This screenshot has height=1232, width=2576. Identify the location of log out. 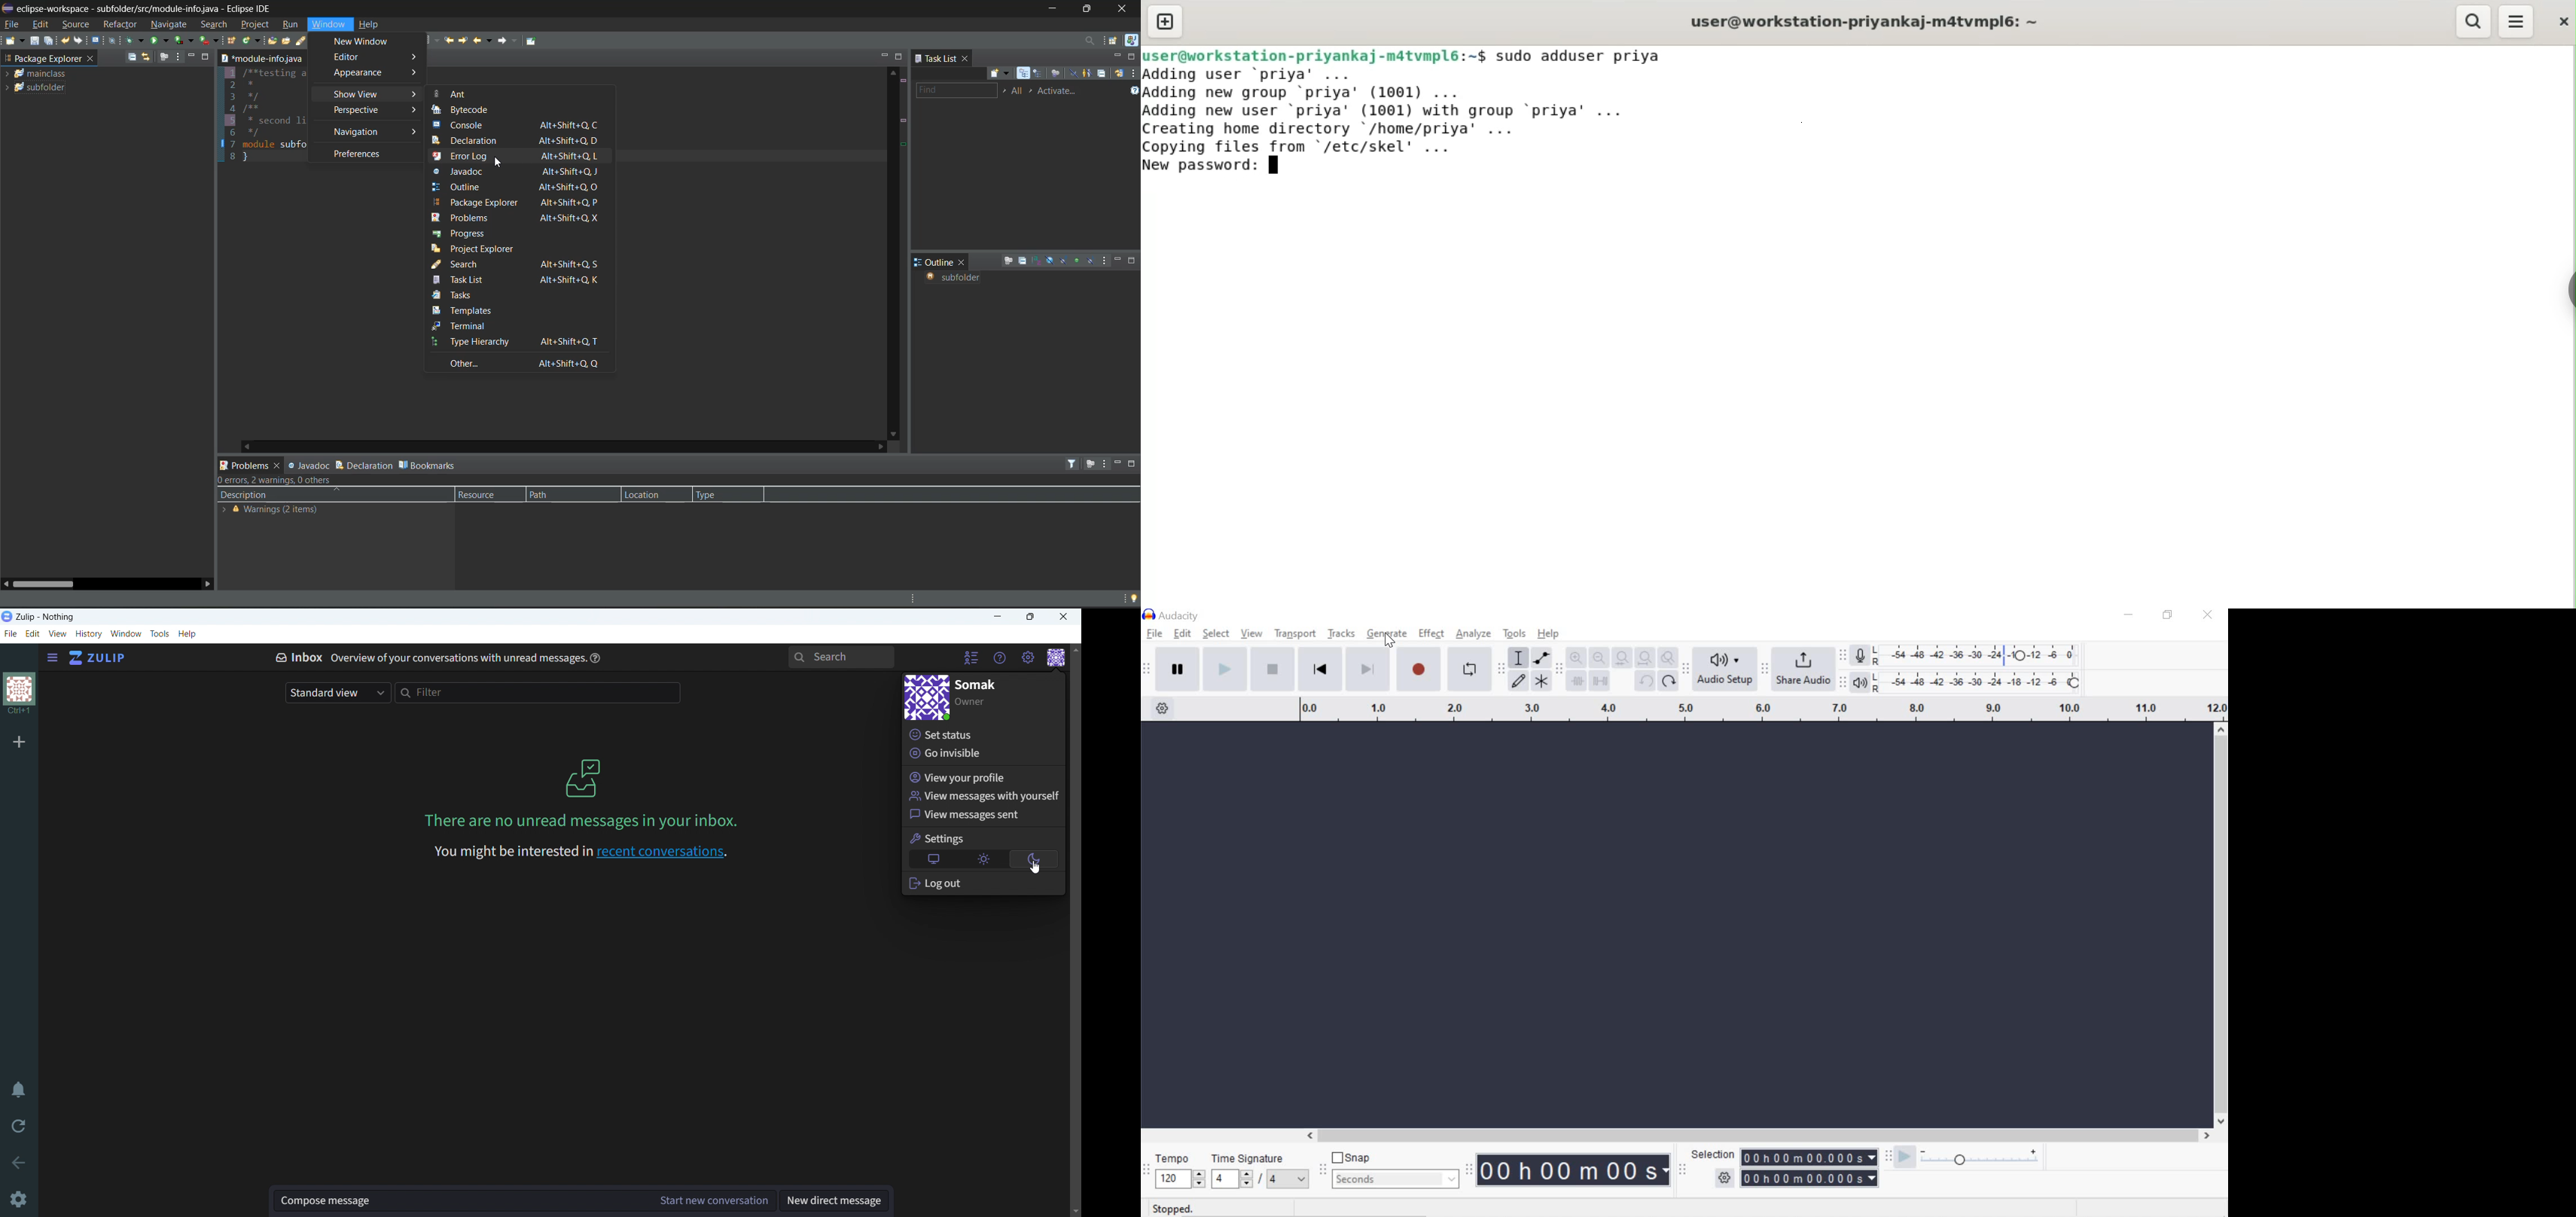
(985, 883).